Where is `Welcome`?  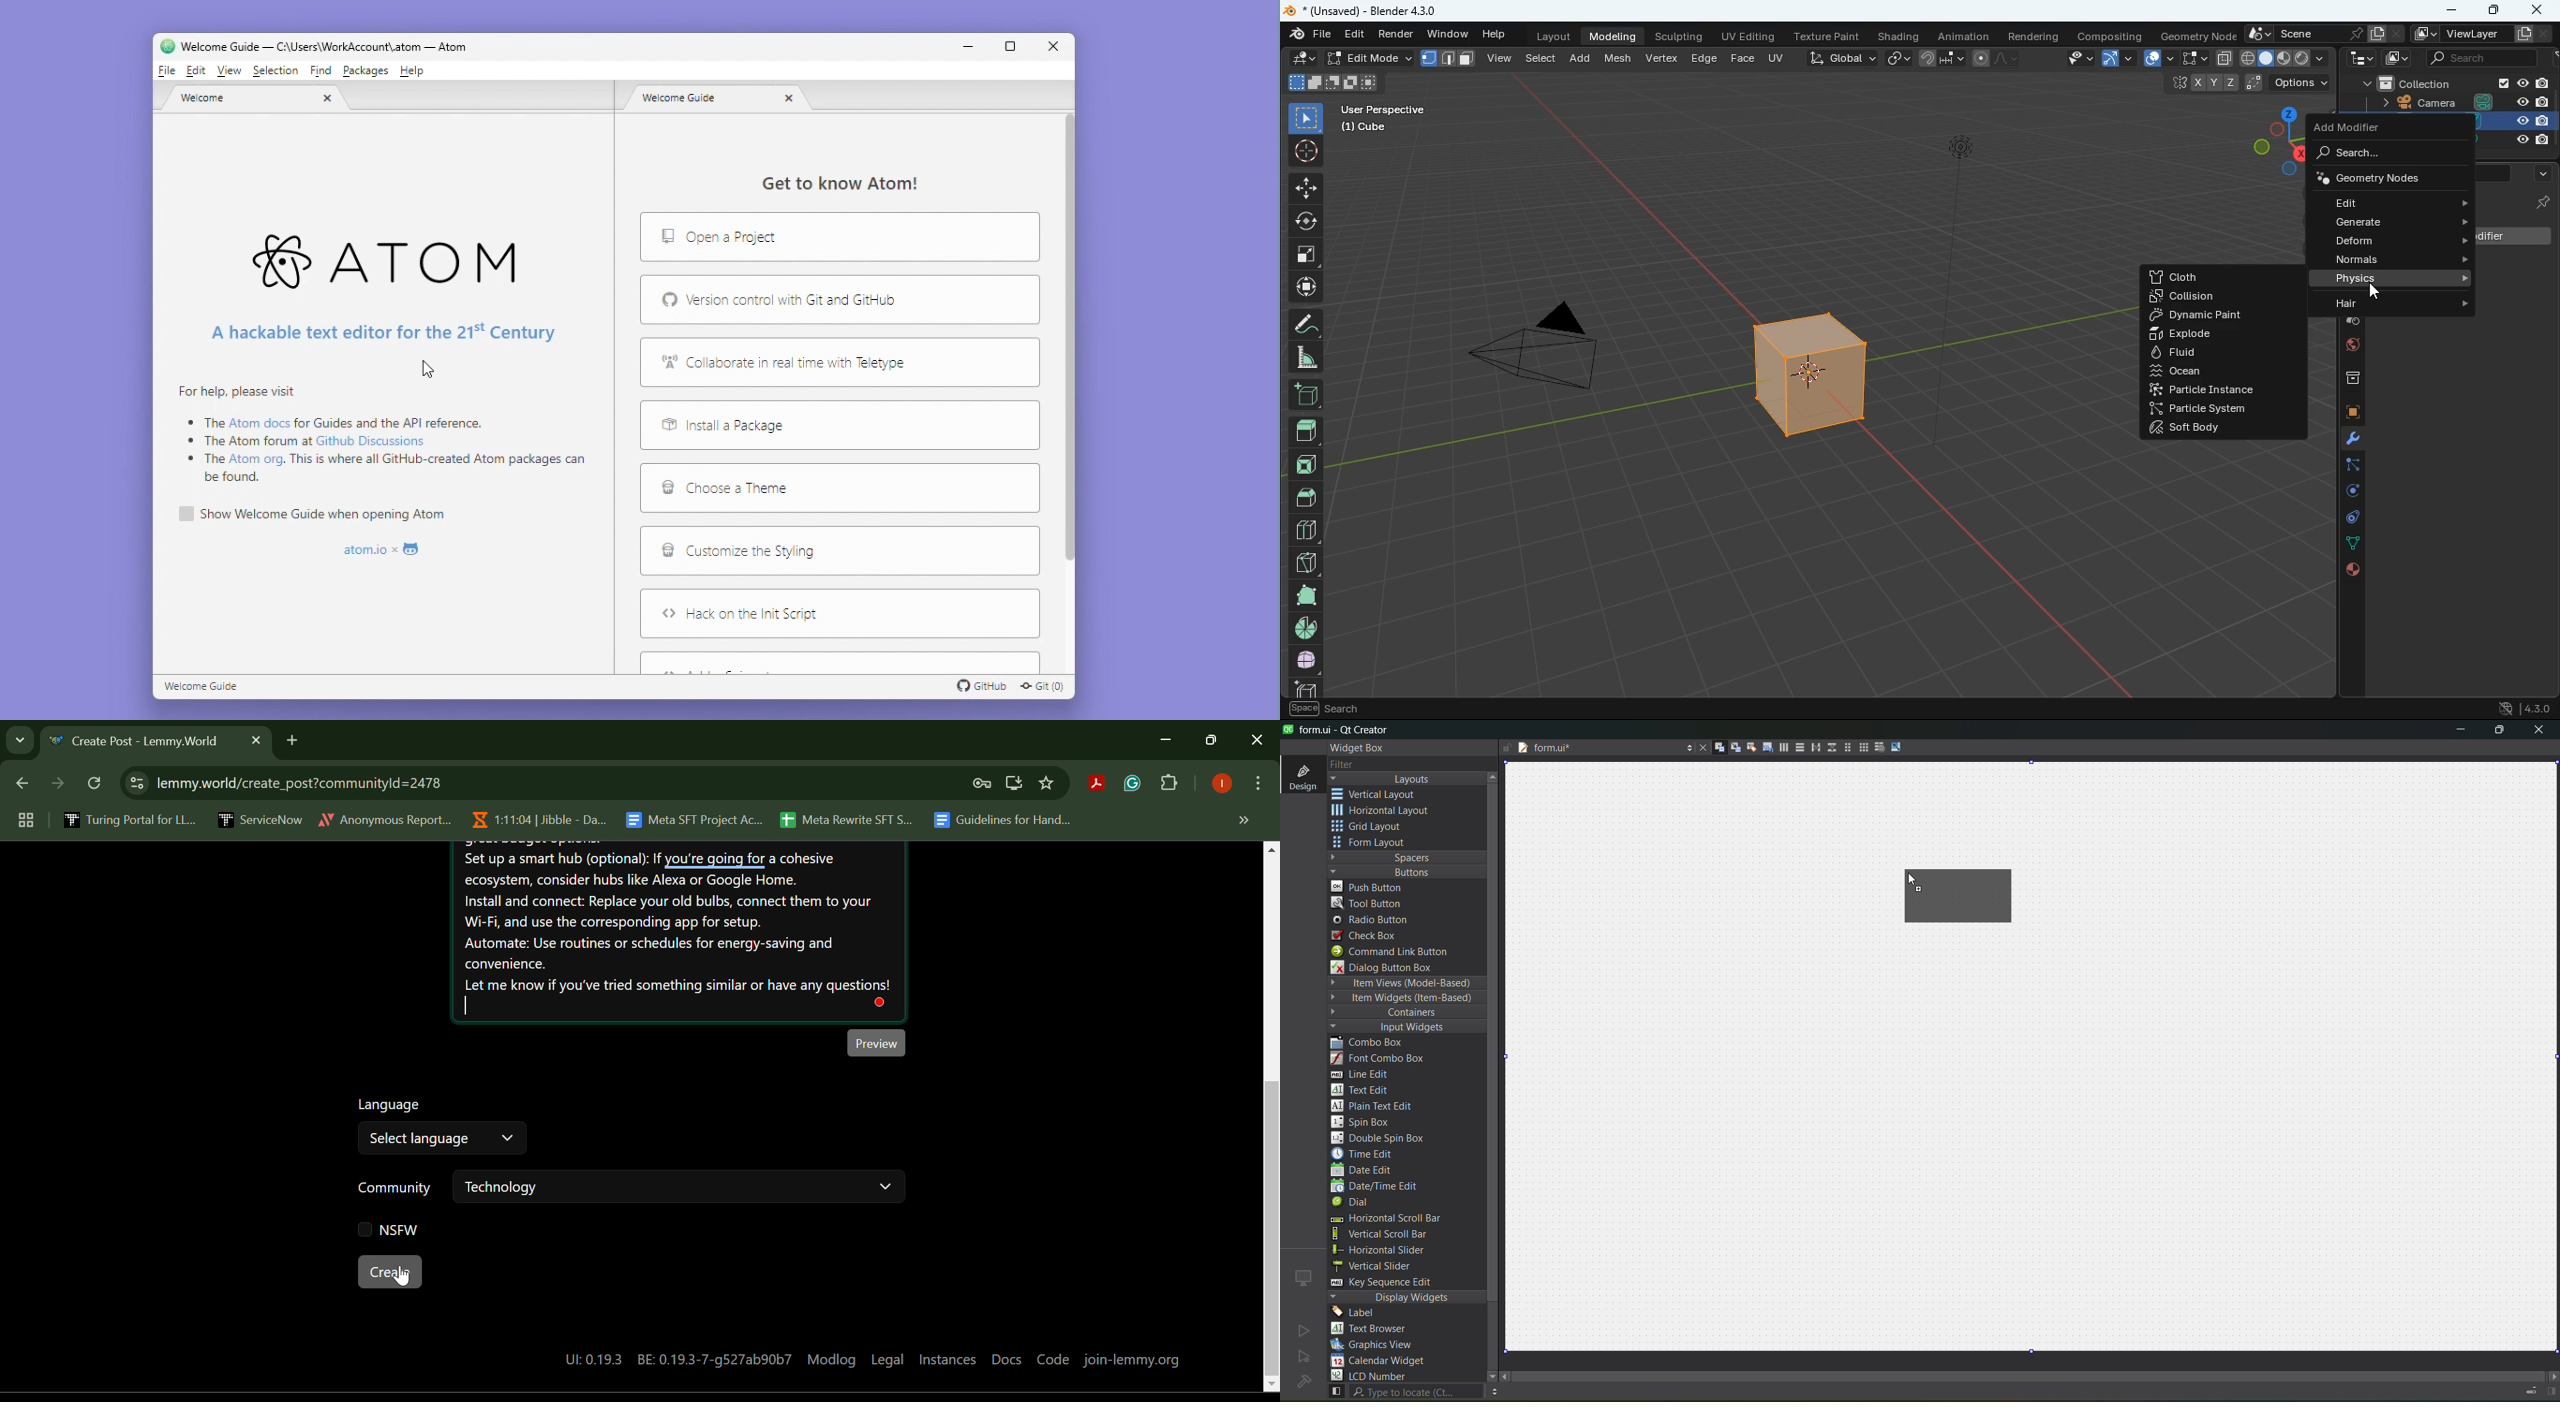
Welcome is located at coordinates (257, 100).